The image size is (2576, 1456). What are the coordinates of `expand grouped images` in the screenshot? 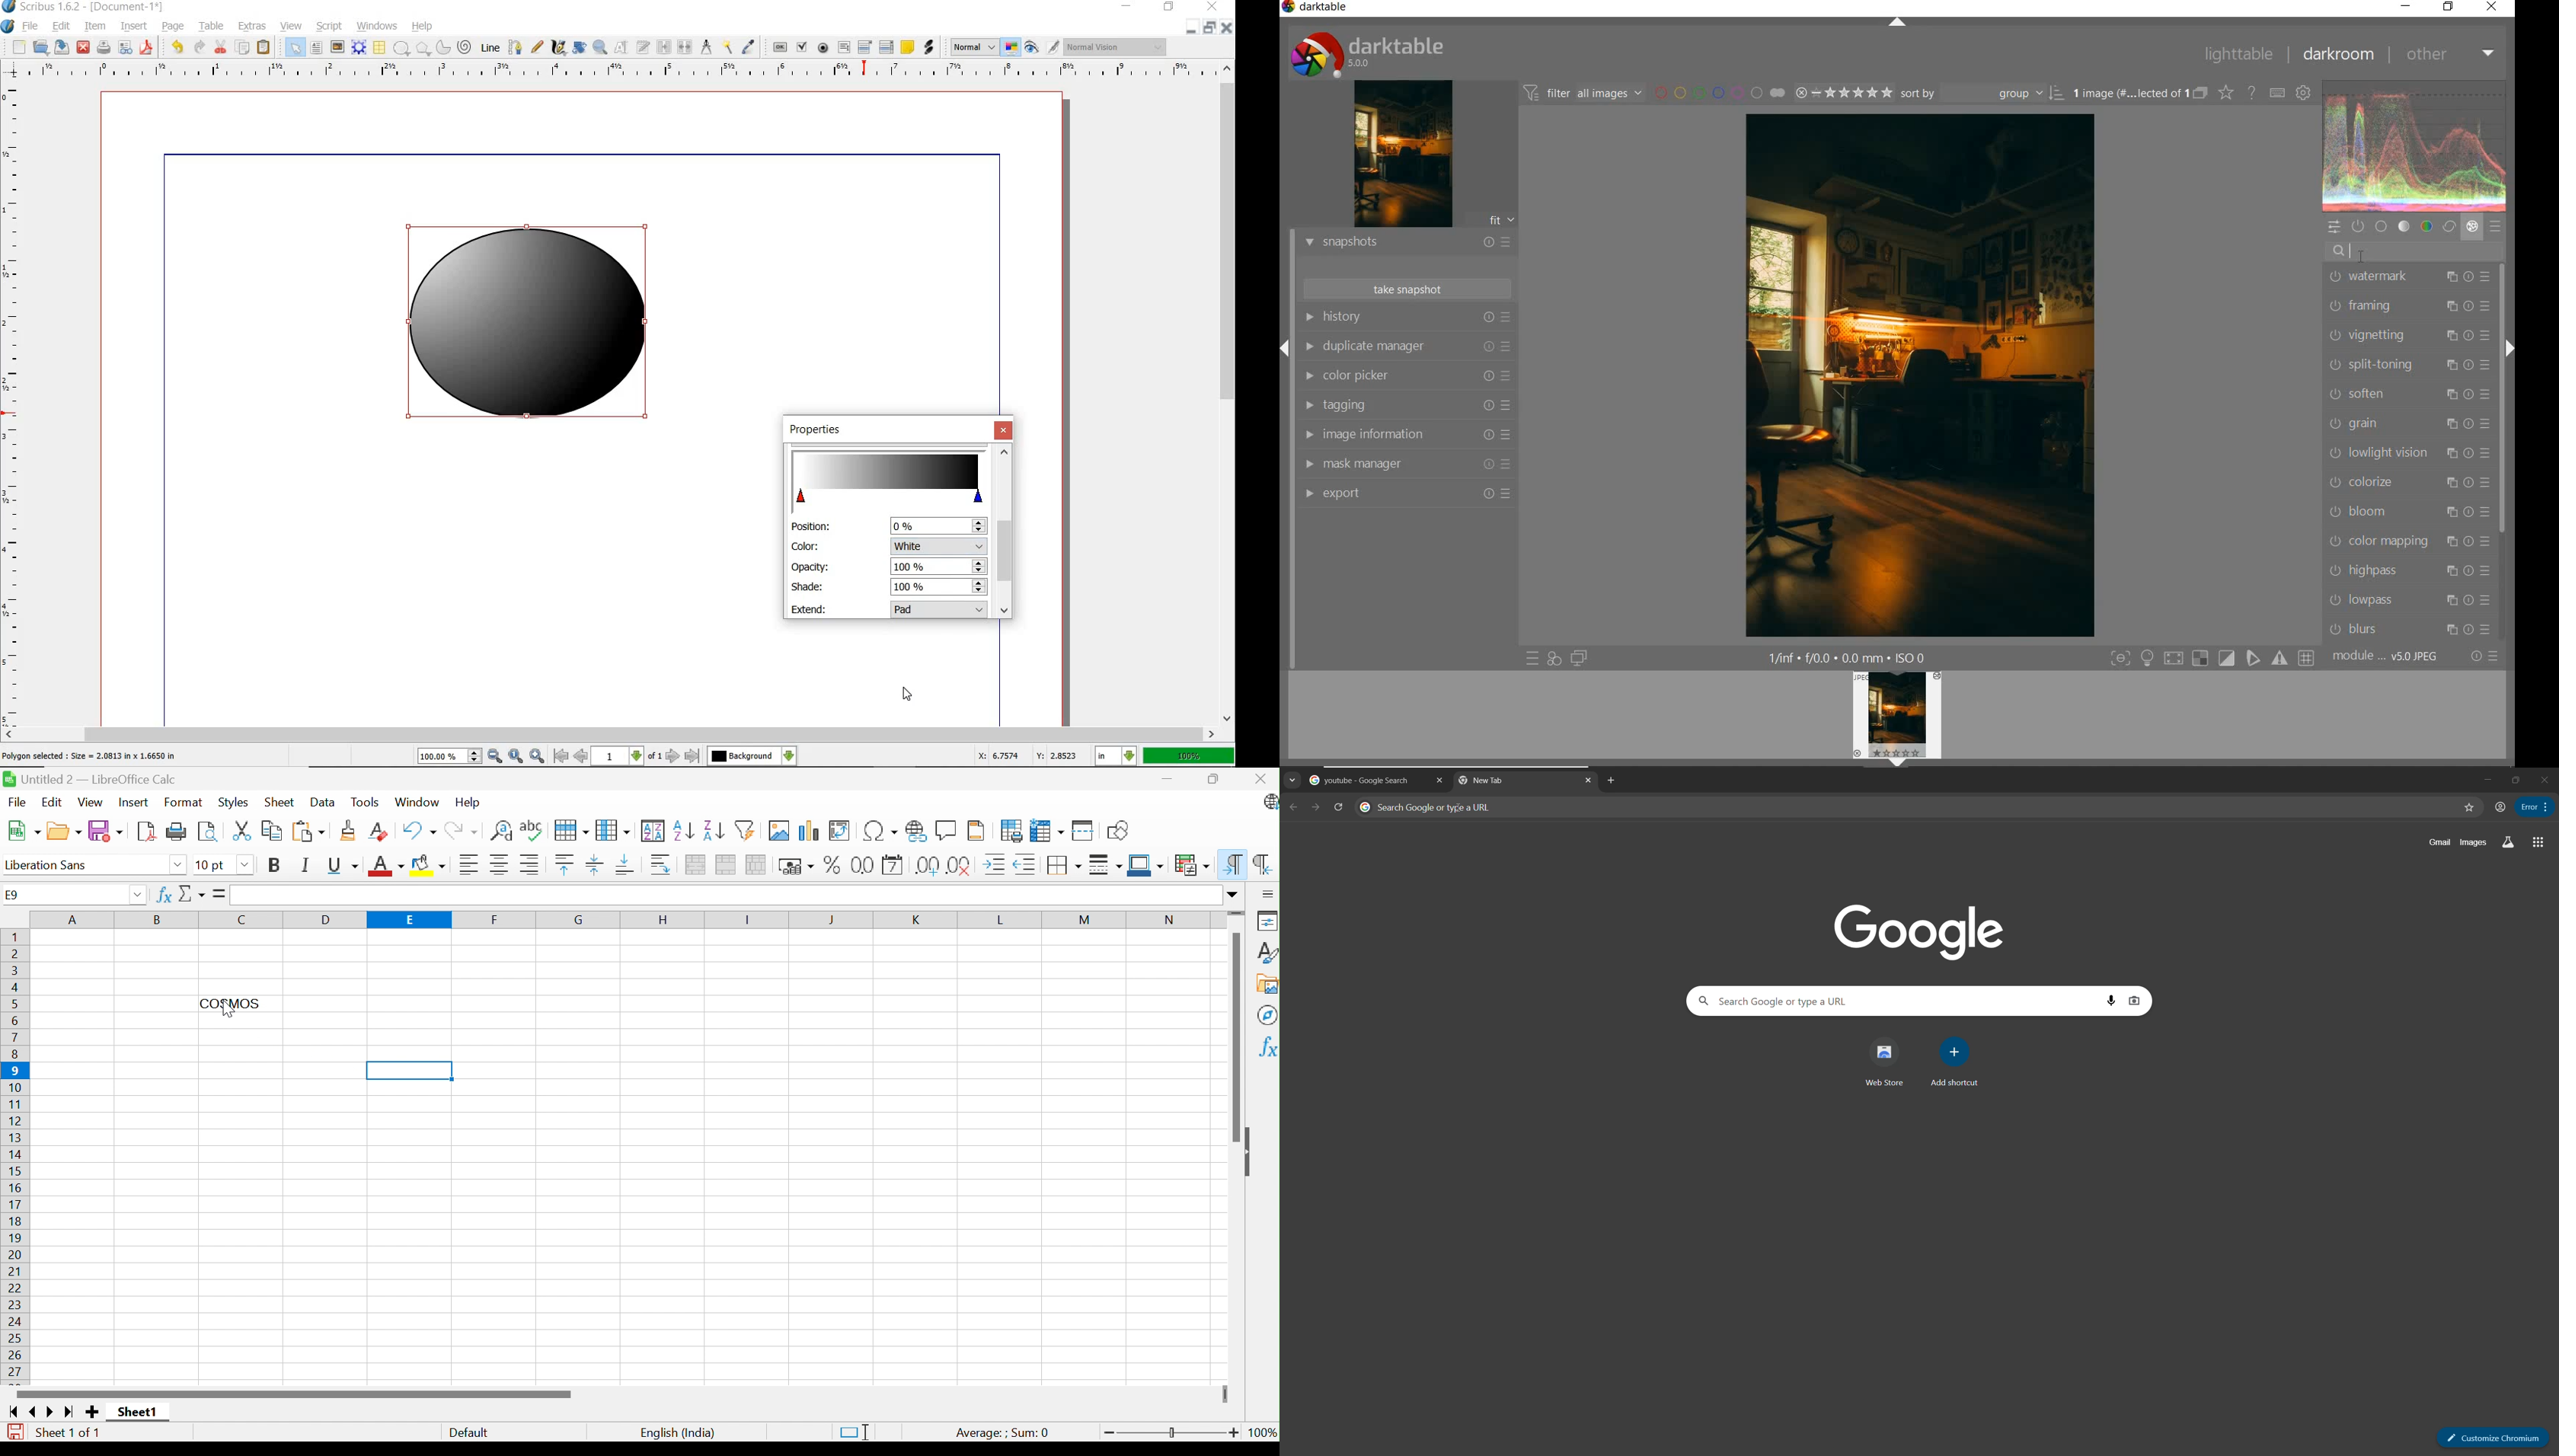 It's located at (2139, 93).